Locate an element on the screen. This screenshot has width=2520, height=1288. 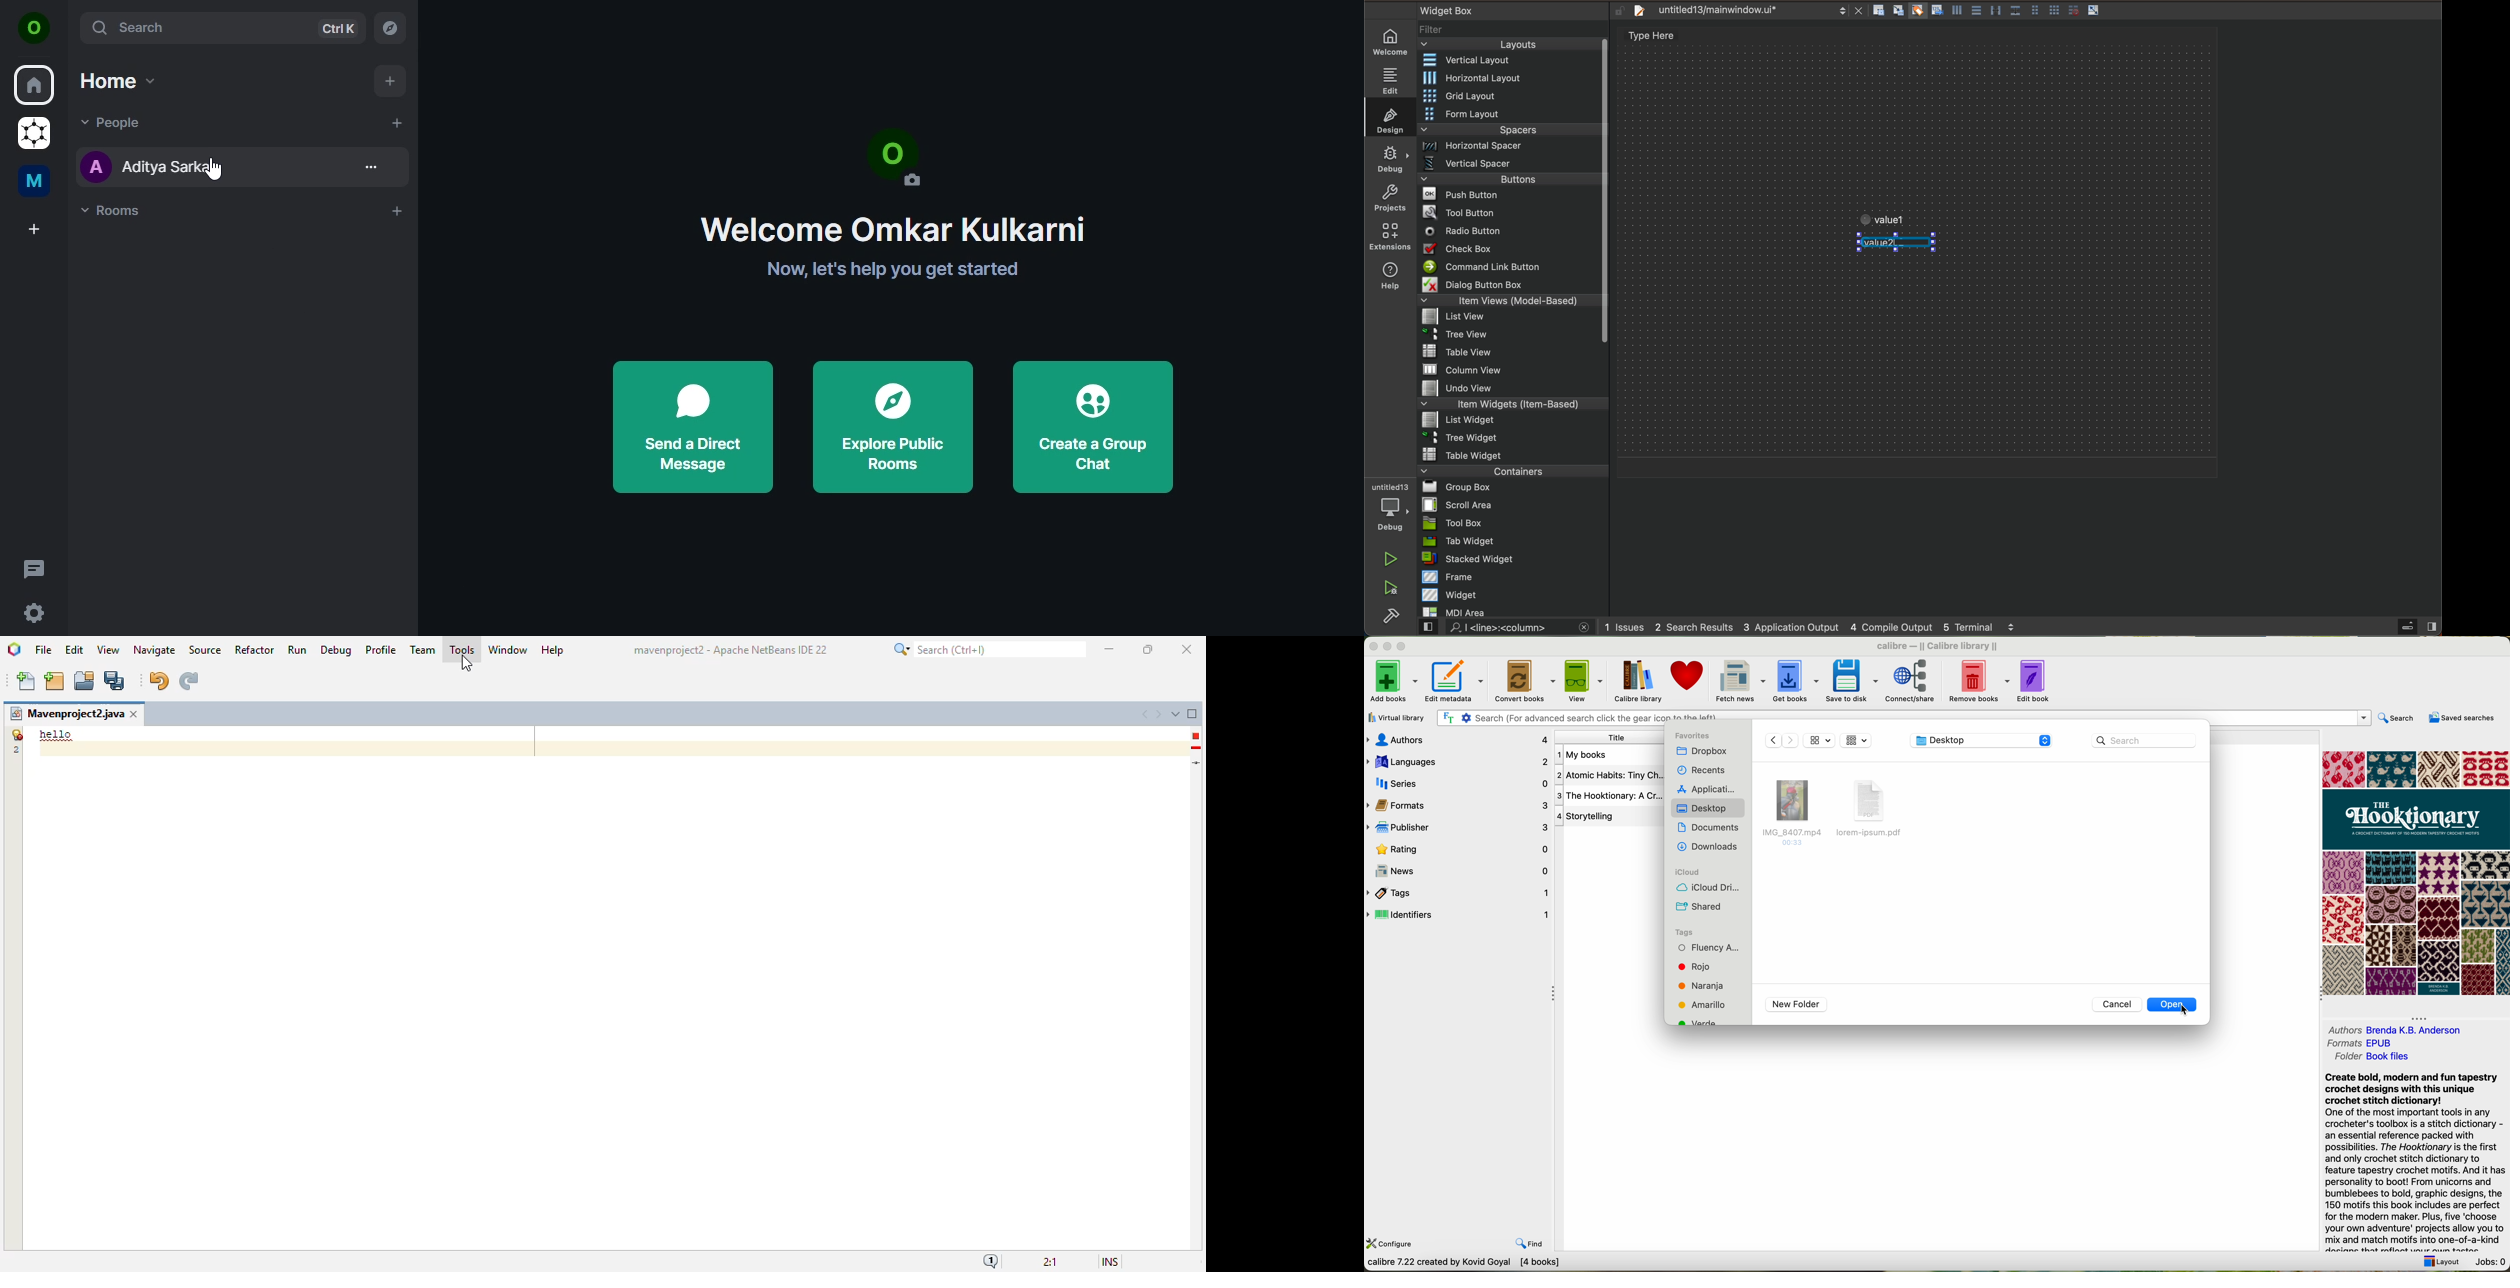
formats is located at coordinates (2343, 1043).